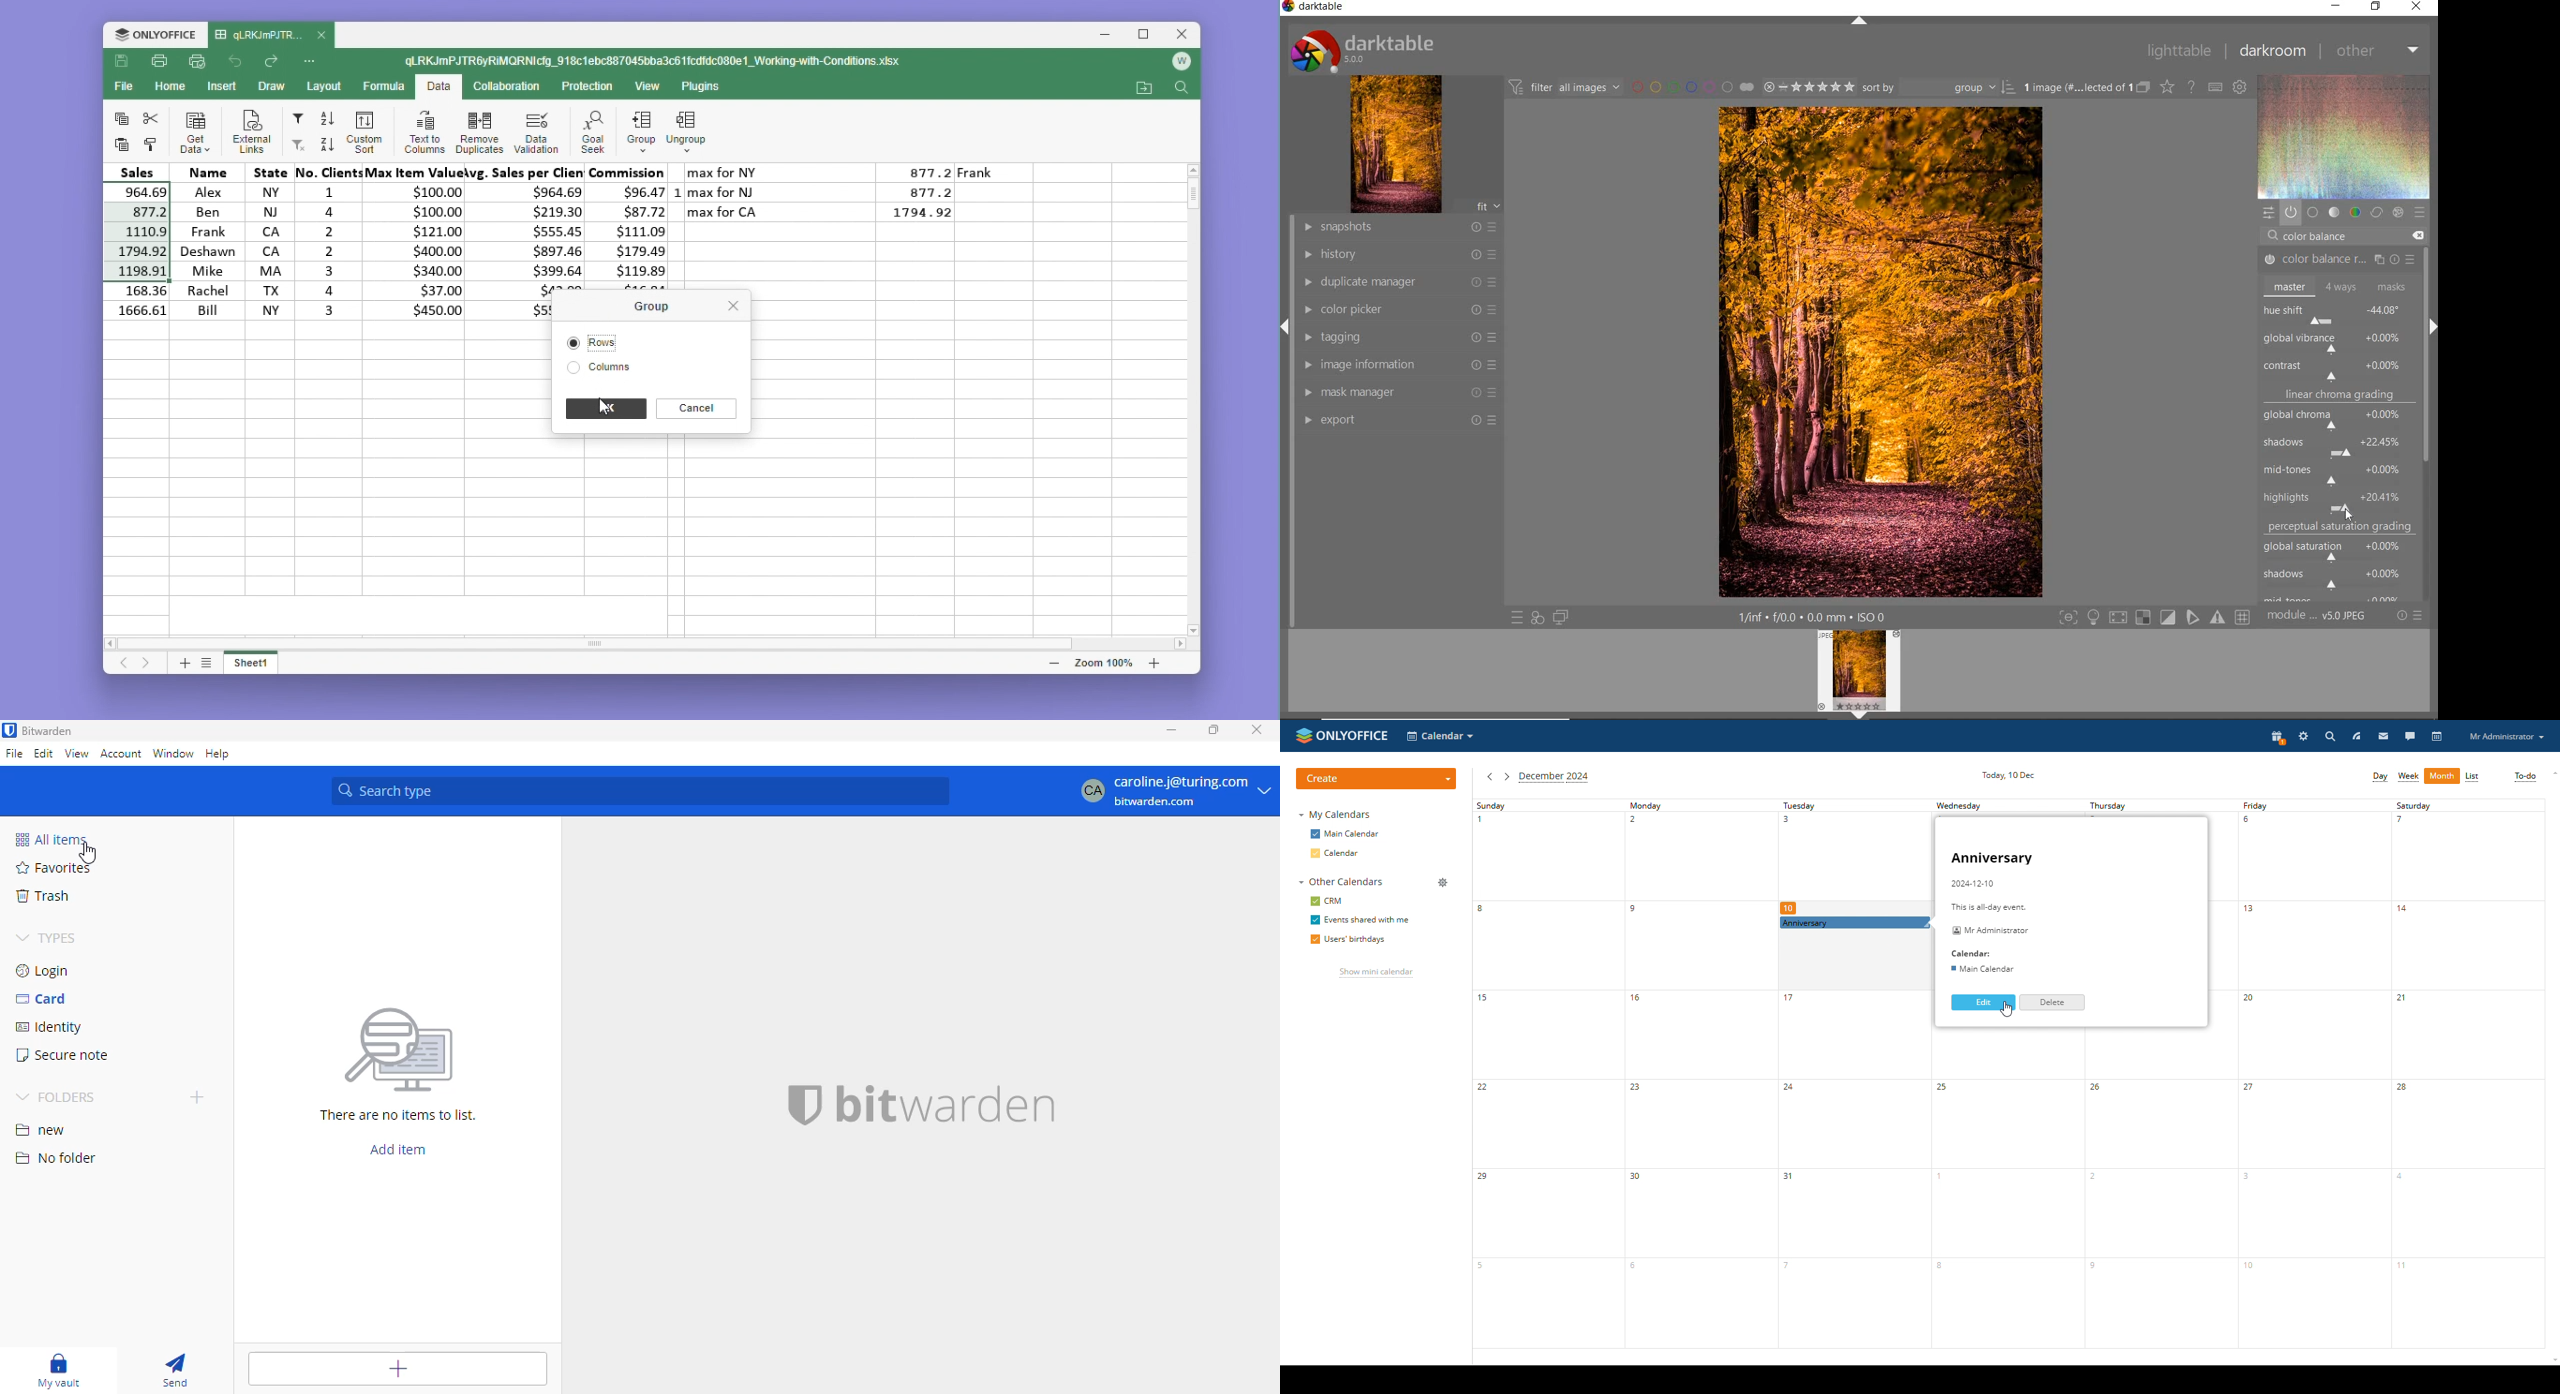  What do you see at coordinates (1974, 953) in the screenshot?
I see `Calendar:` at bounding box center [1974, 953].